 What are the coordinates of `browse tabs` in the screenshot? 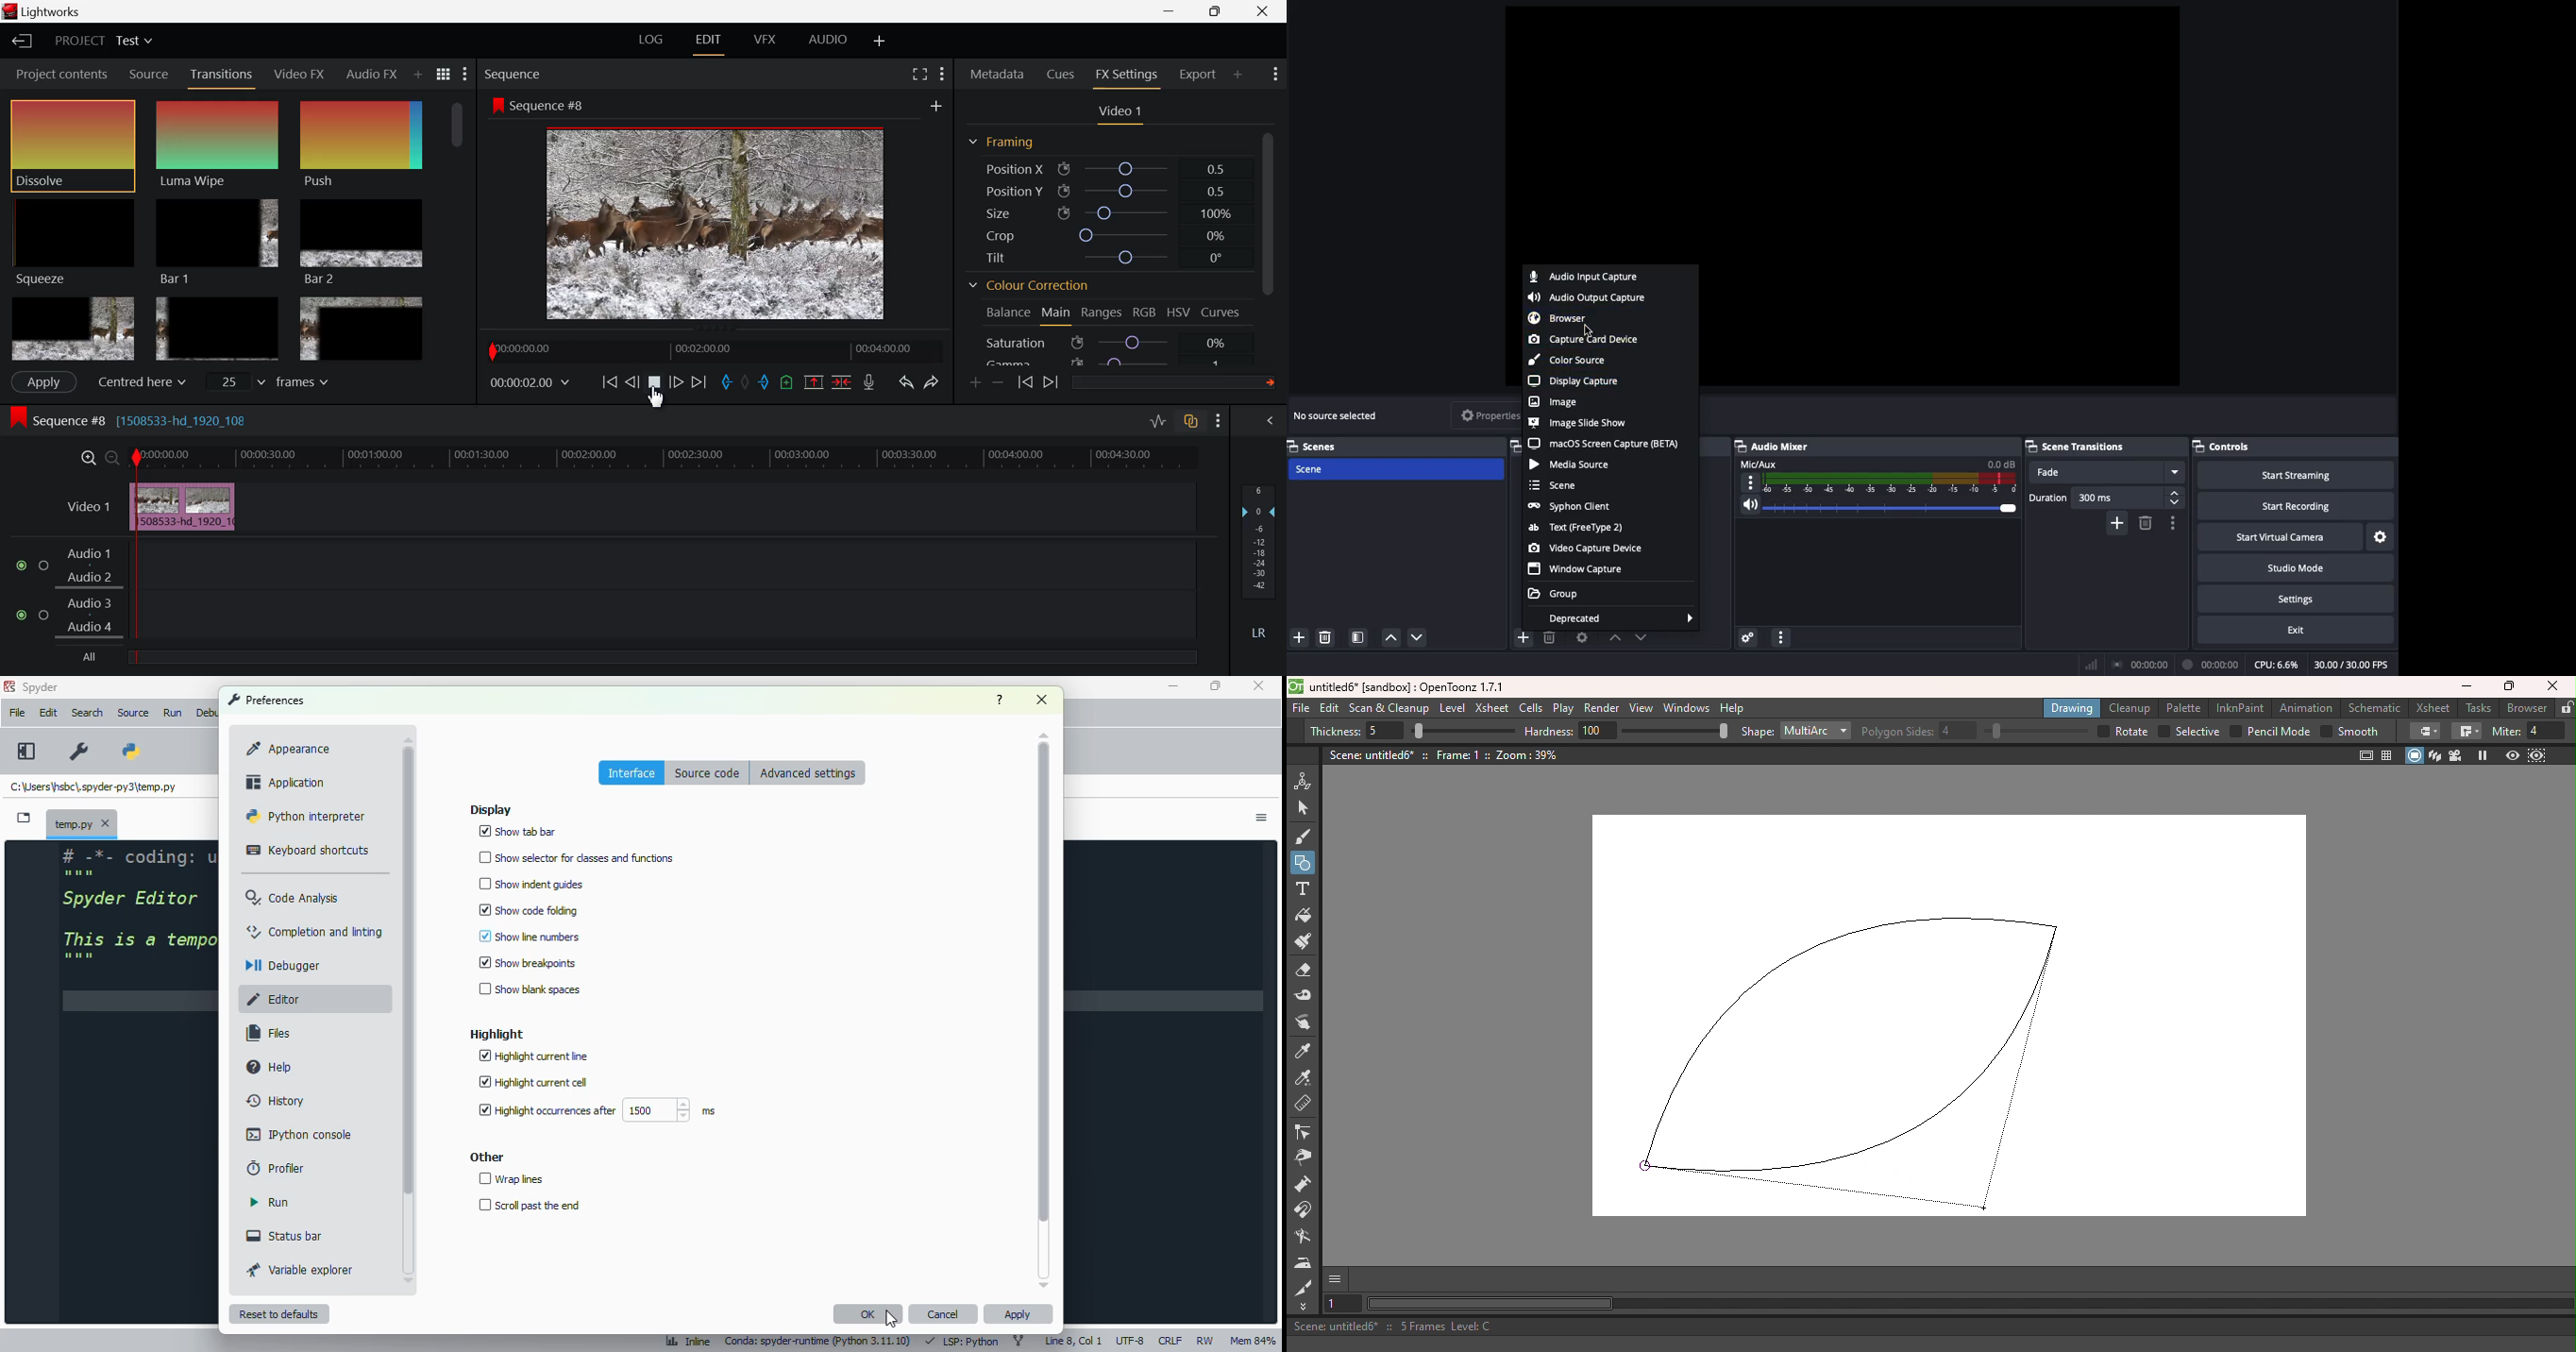 It's located at (24, 818).